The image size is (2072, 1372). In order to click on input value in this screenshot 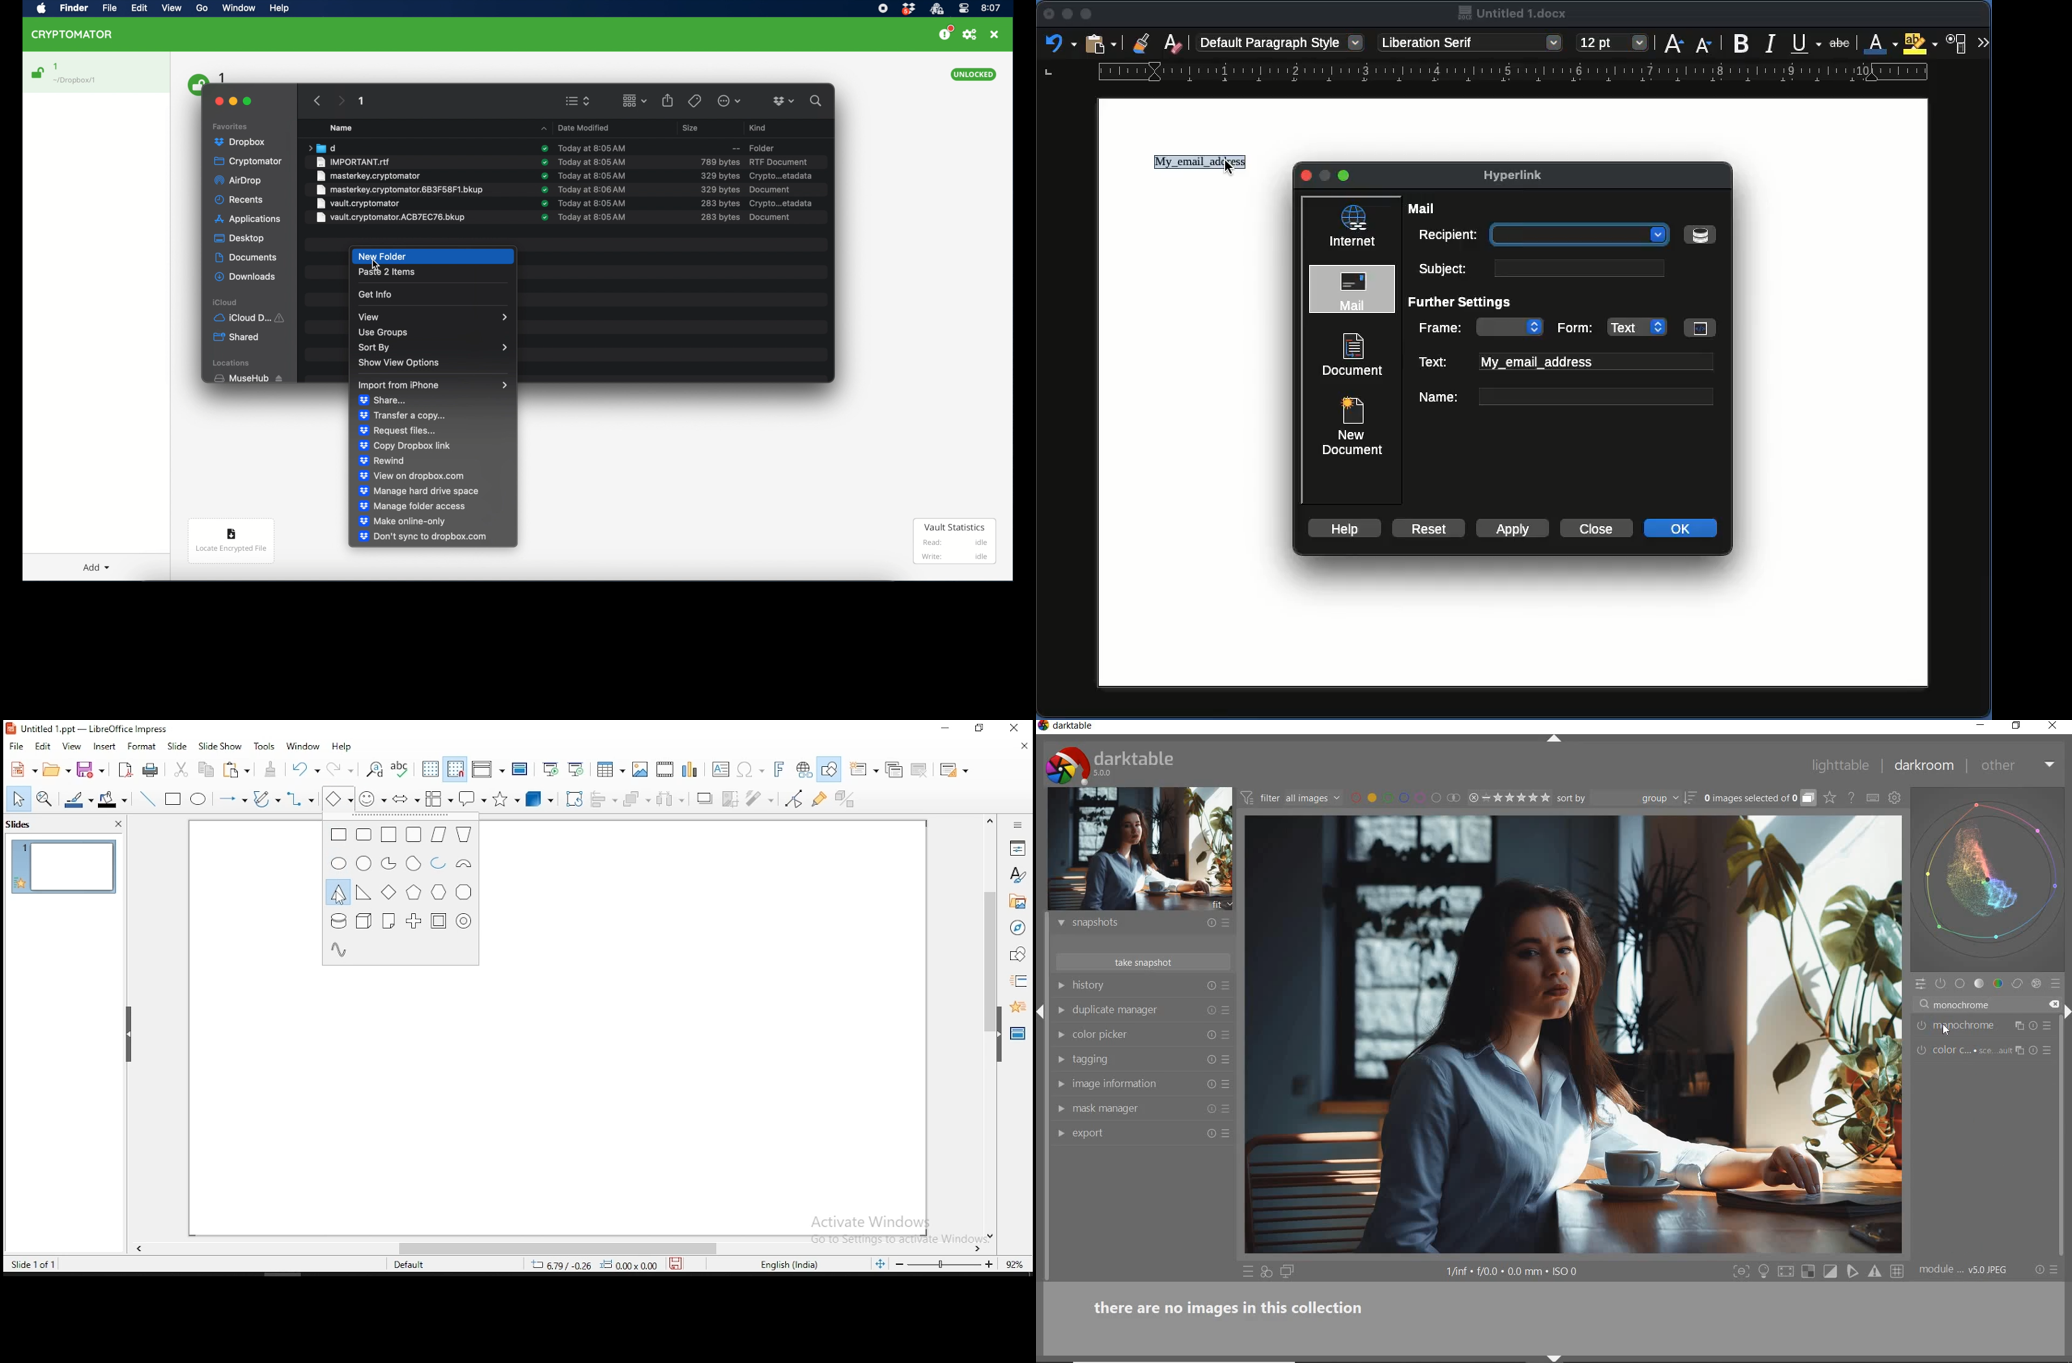, I will do `click(1961, 1004)`.